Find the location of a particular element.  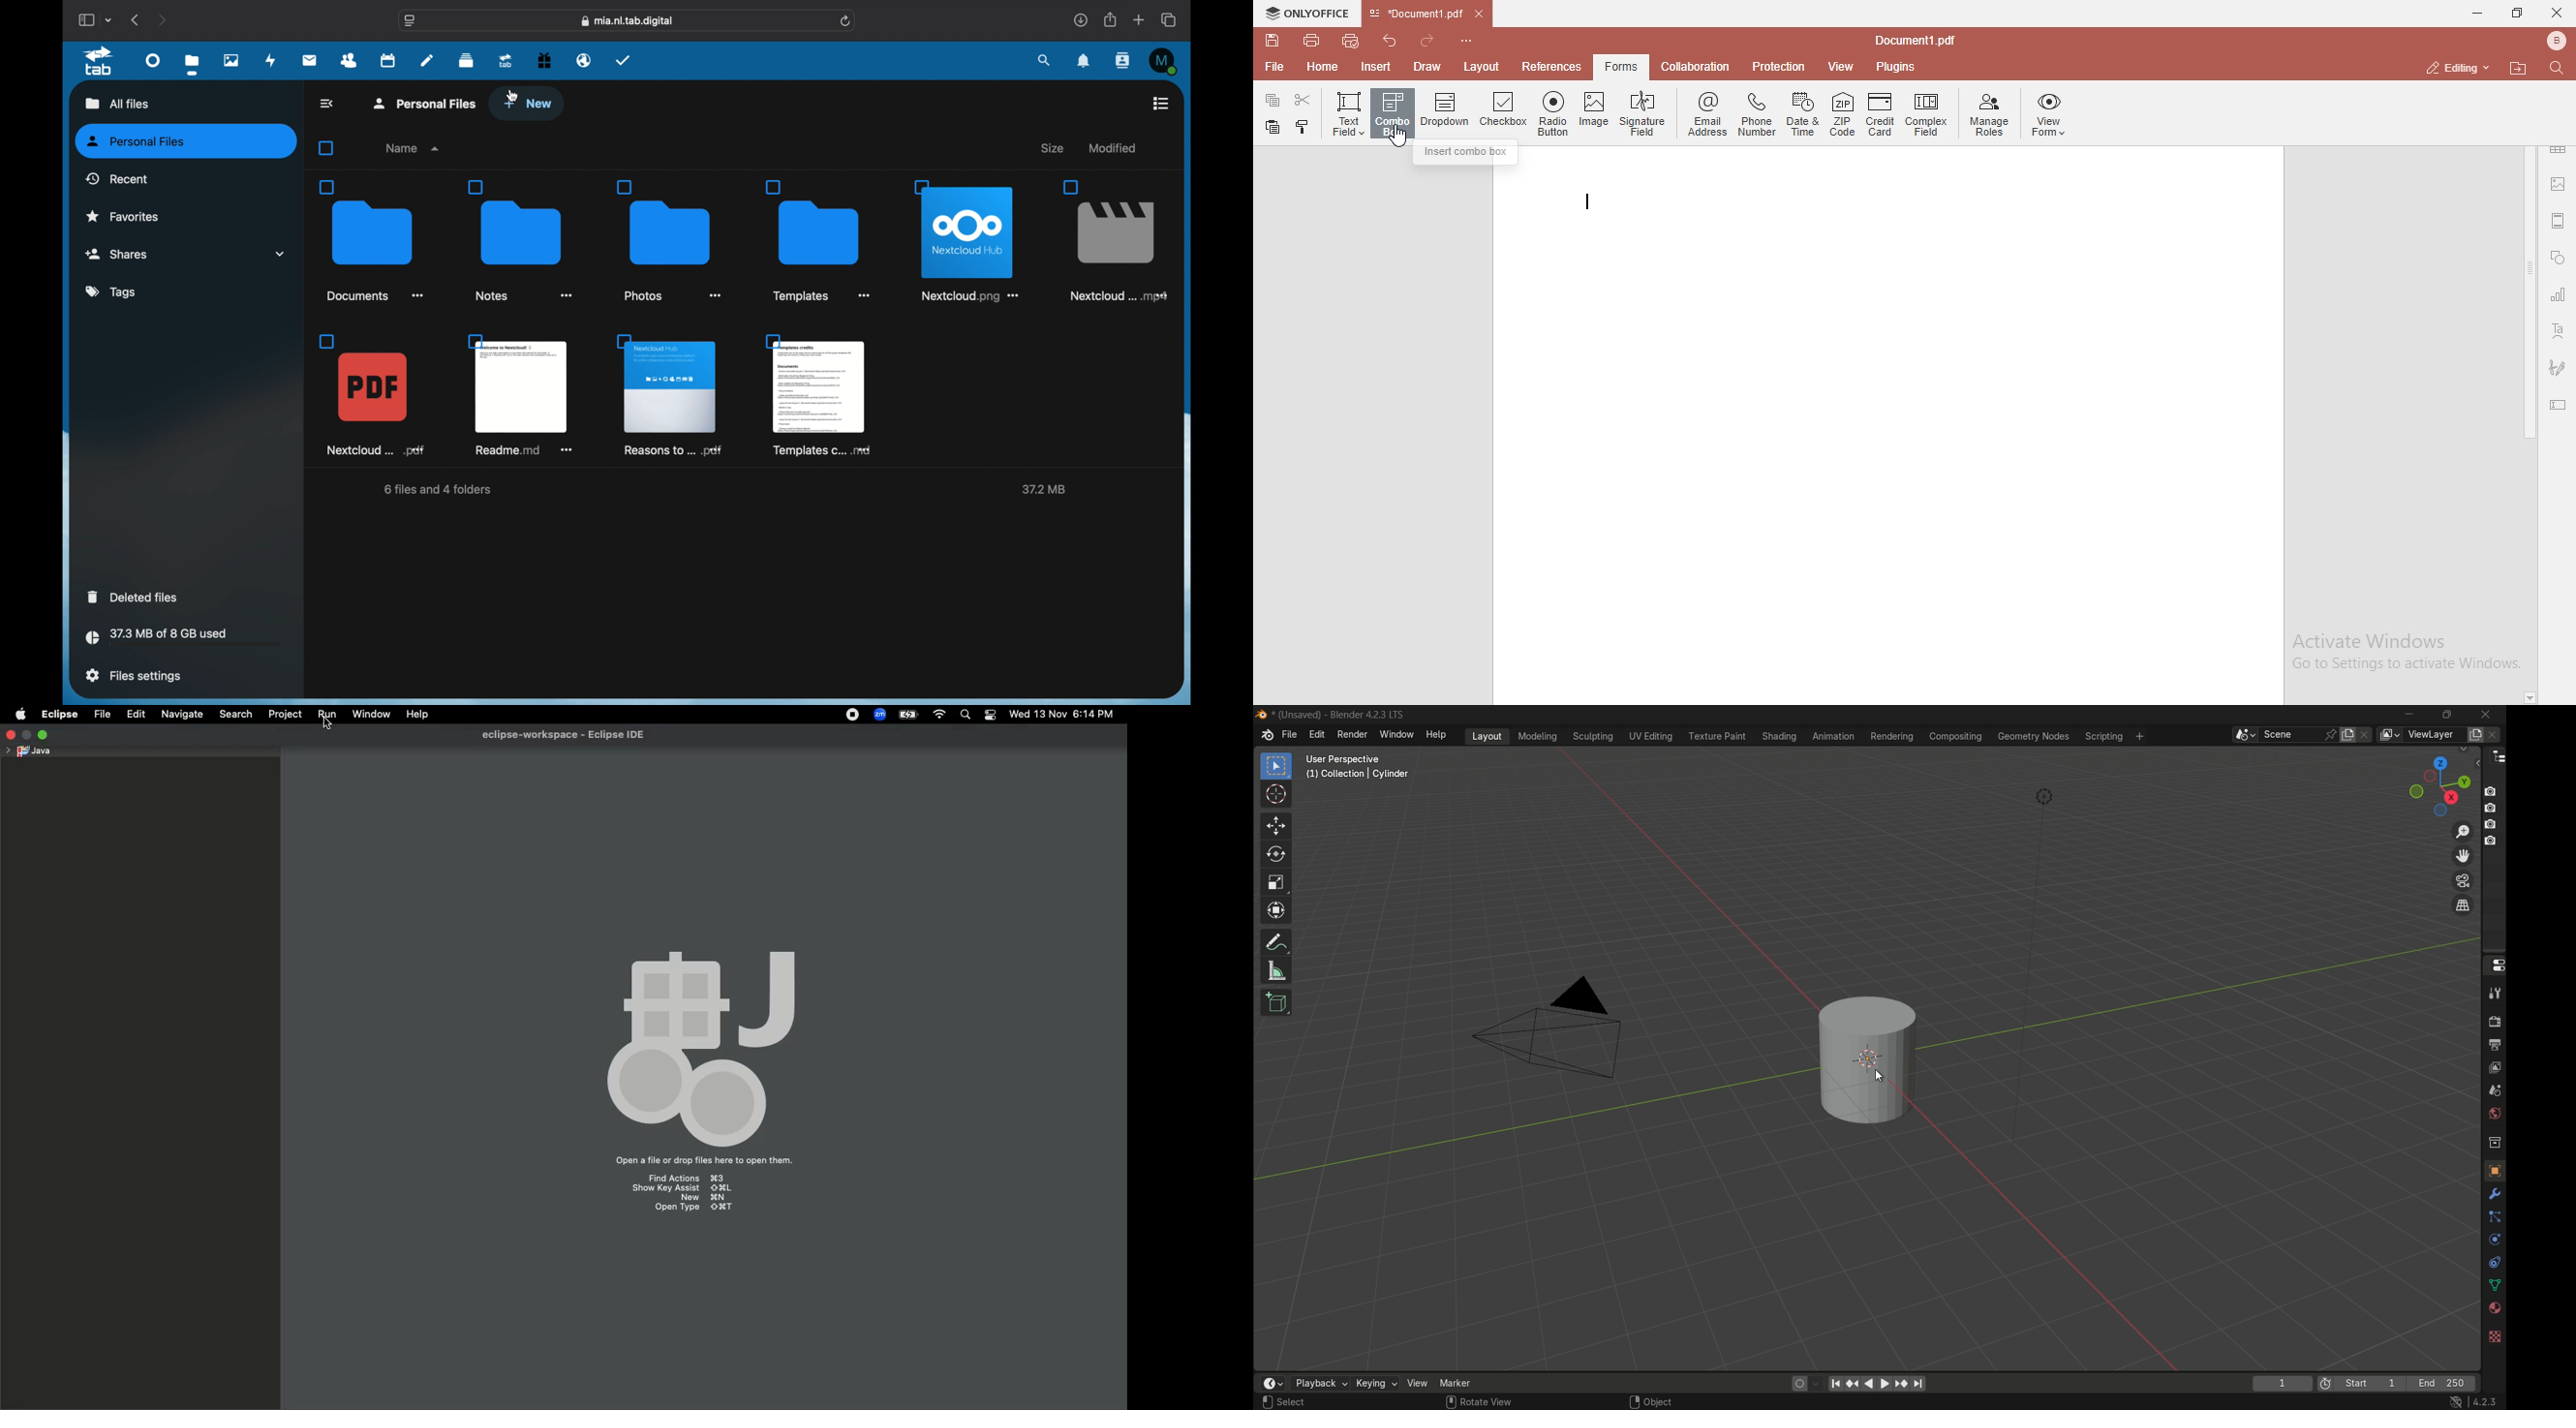

new tab is located at coordinates (1139, 20).